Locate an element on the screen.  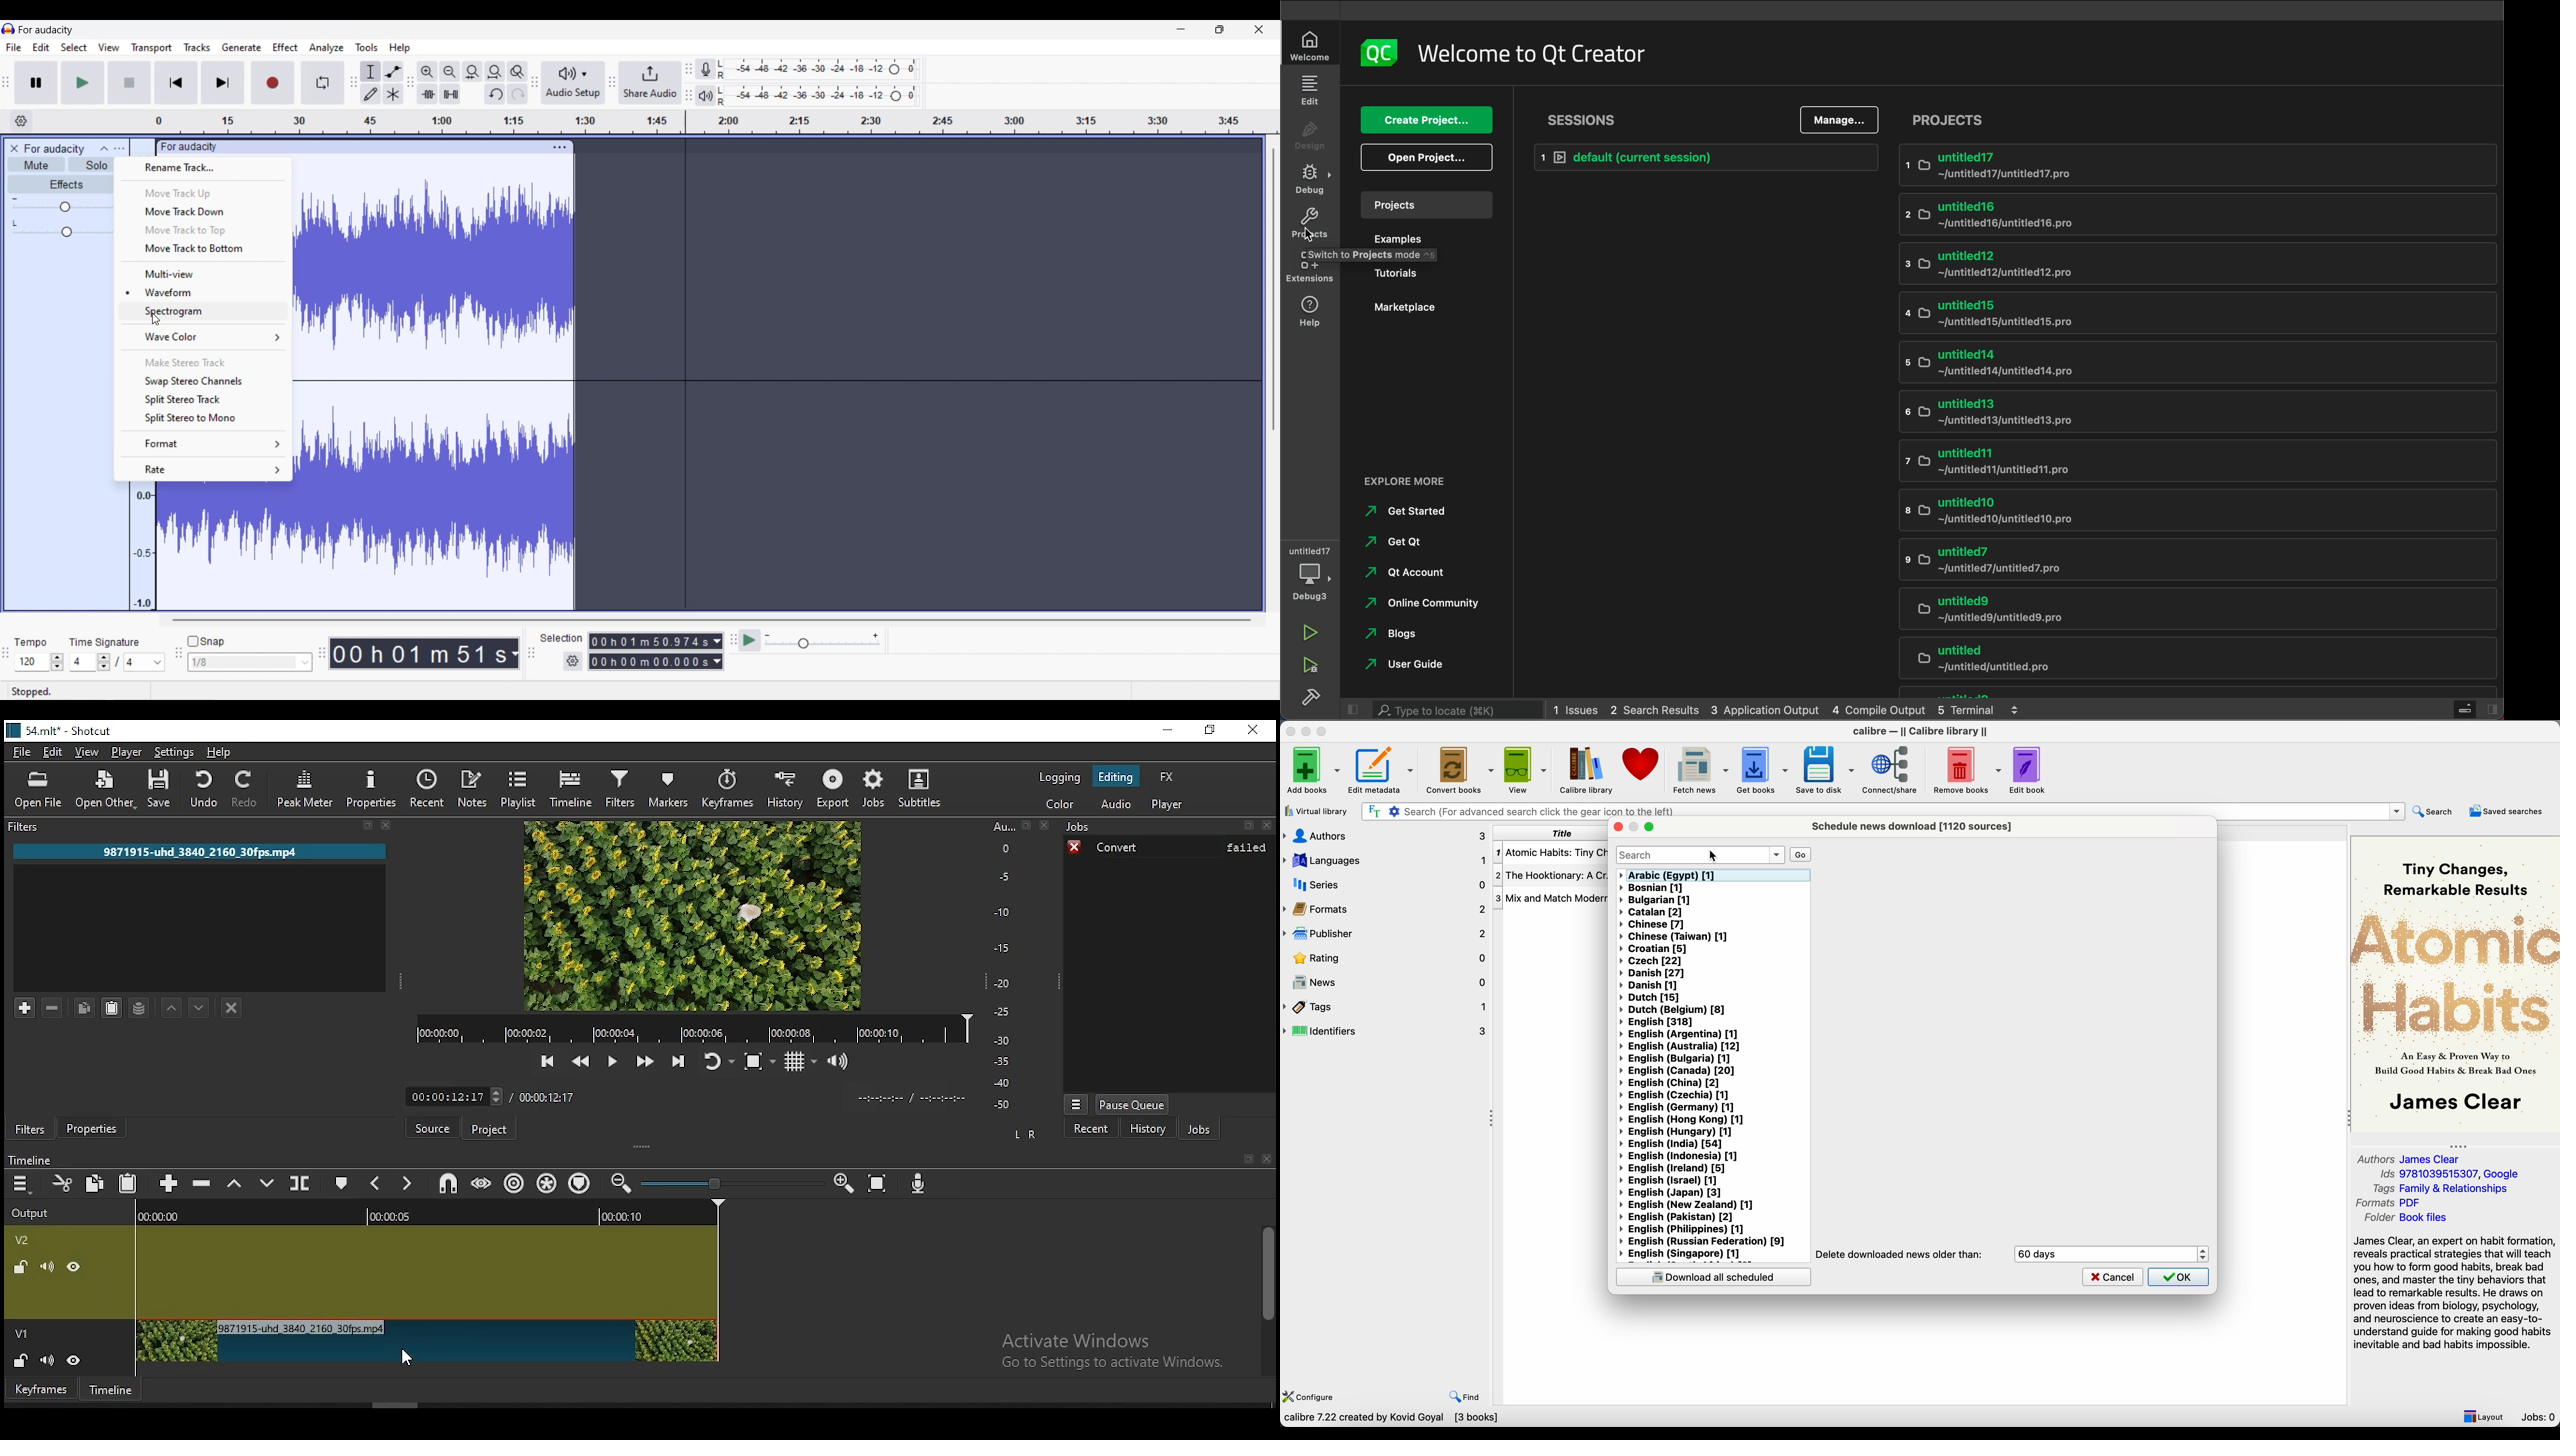
move filter down is located at coordinates (199, 1008).